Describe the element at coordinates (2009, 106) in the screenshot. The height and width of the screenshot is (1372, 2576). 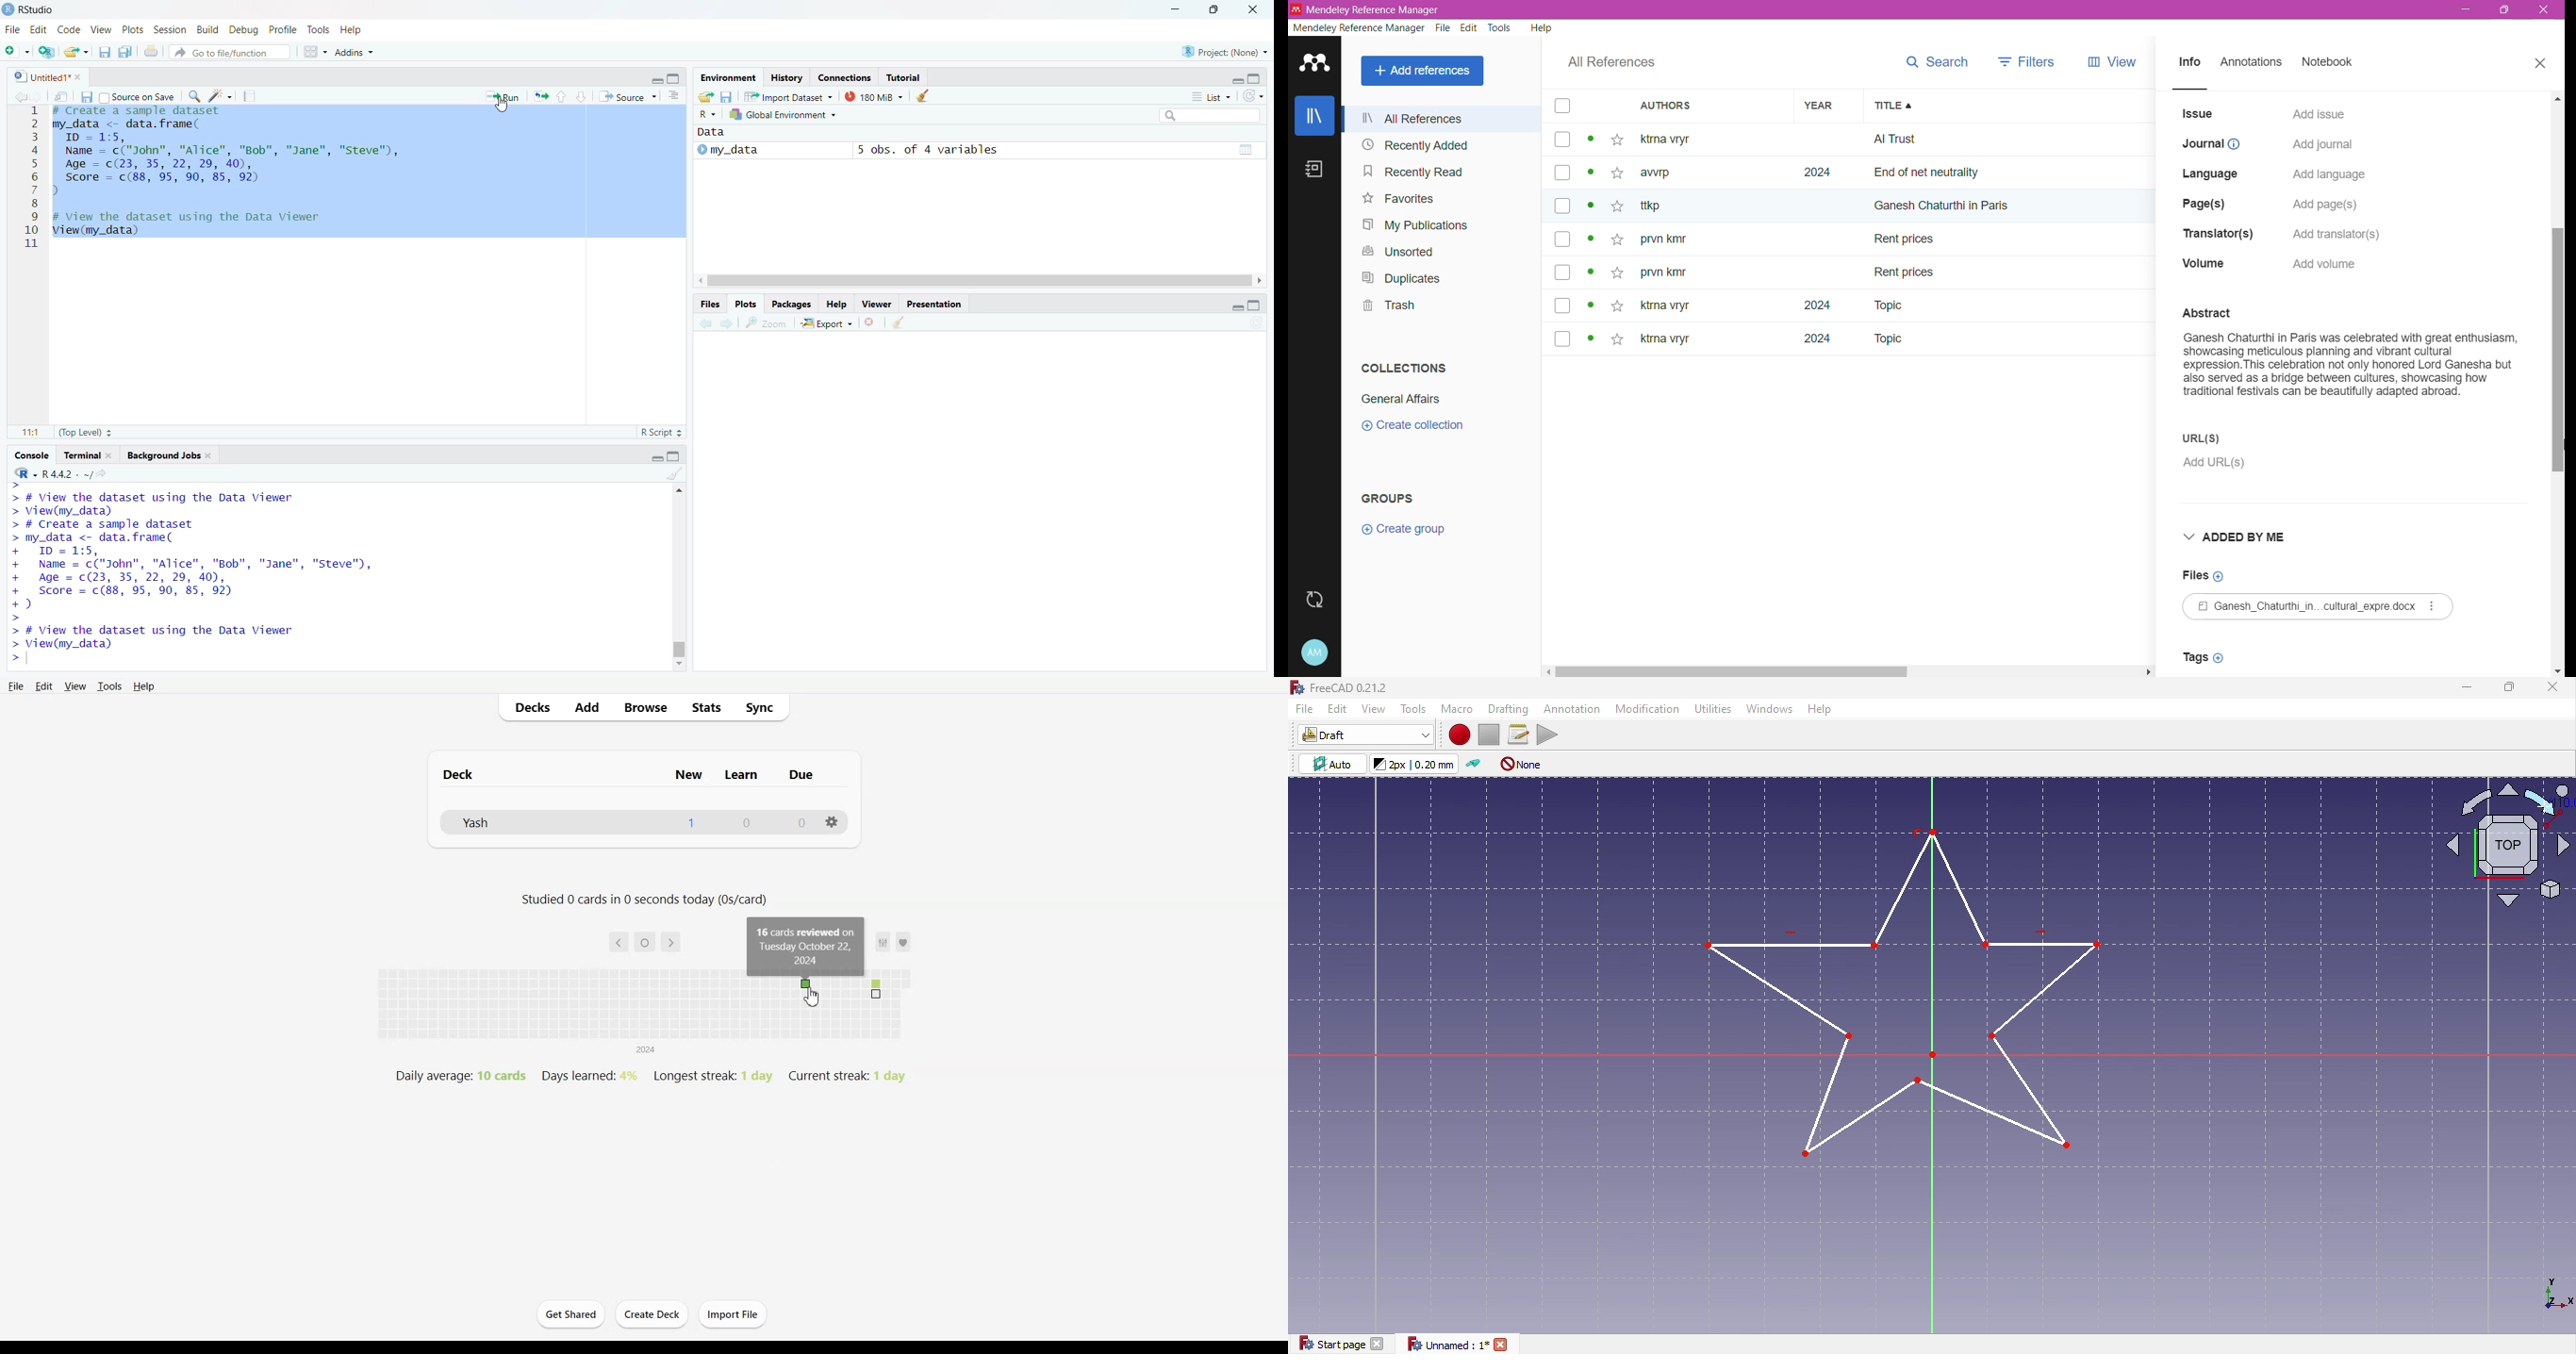
I see `Title` at that location.